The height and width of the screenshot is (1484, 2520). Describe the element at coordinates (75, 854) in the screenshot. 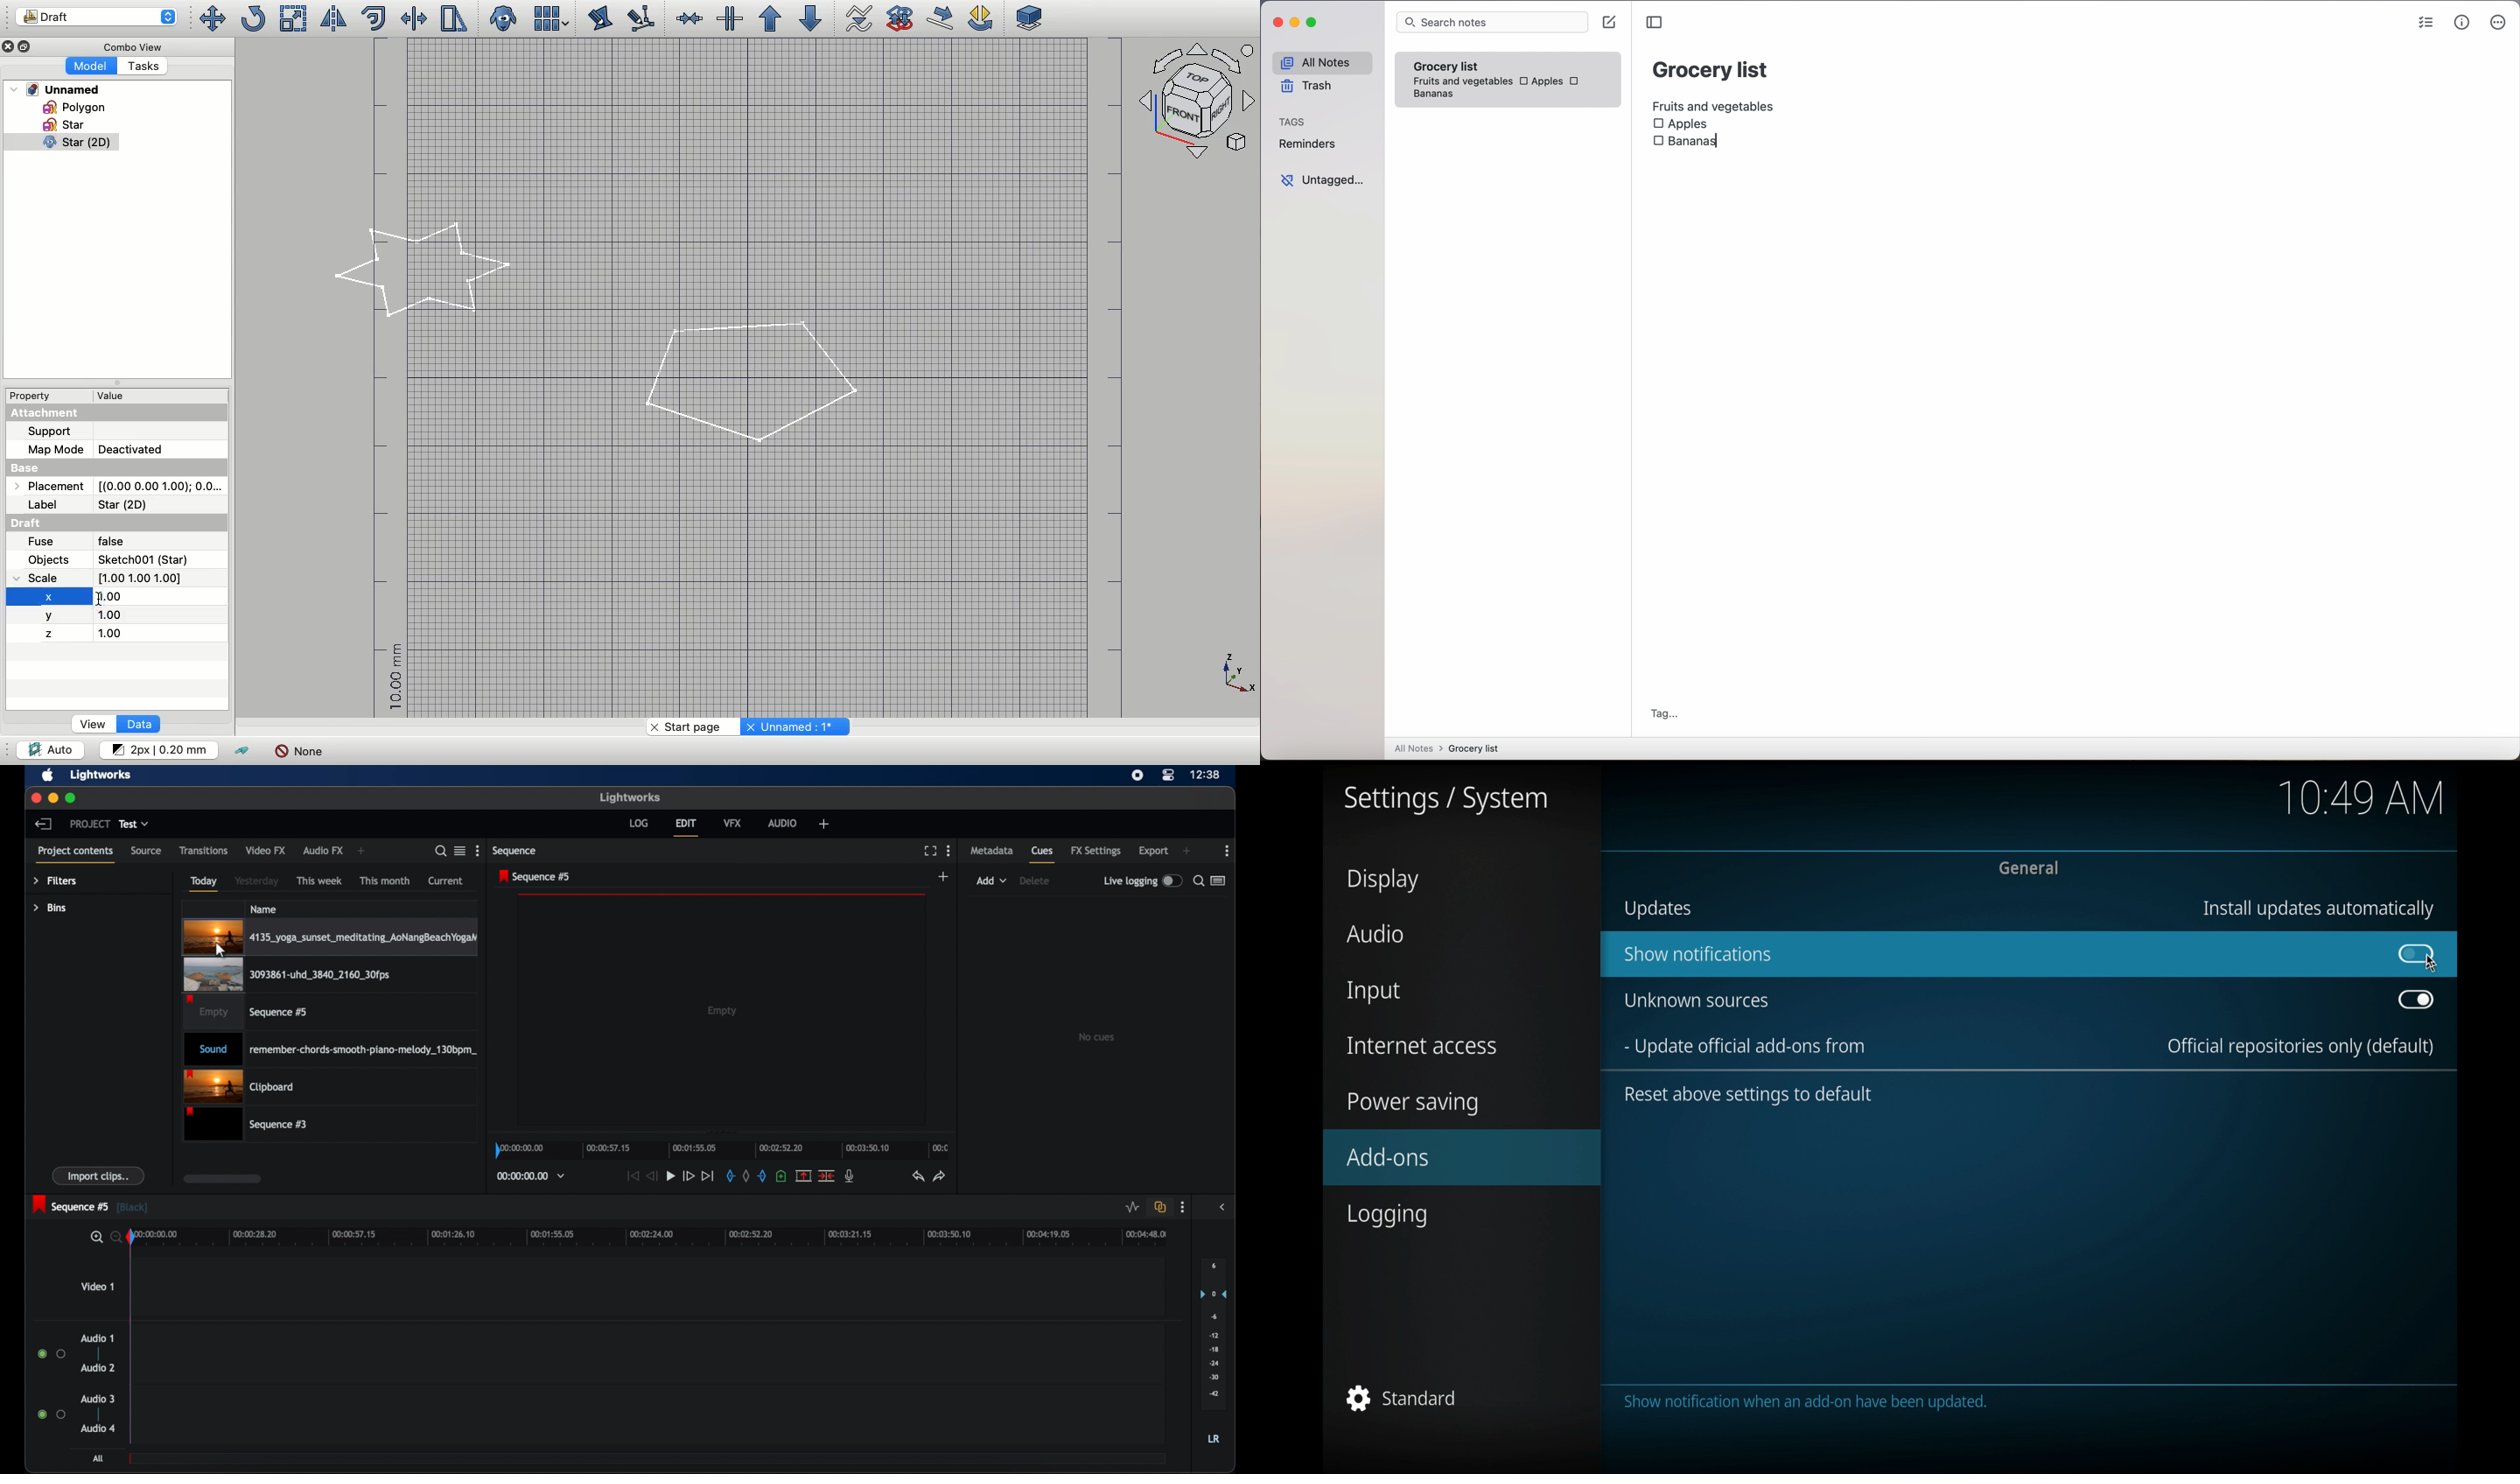

I see `project contents` at that location.